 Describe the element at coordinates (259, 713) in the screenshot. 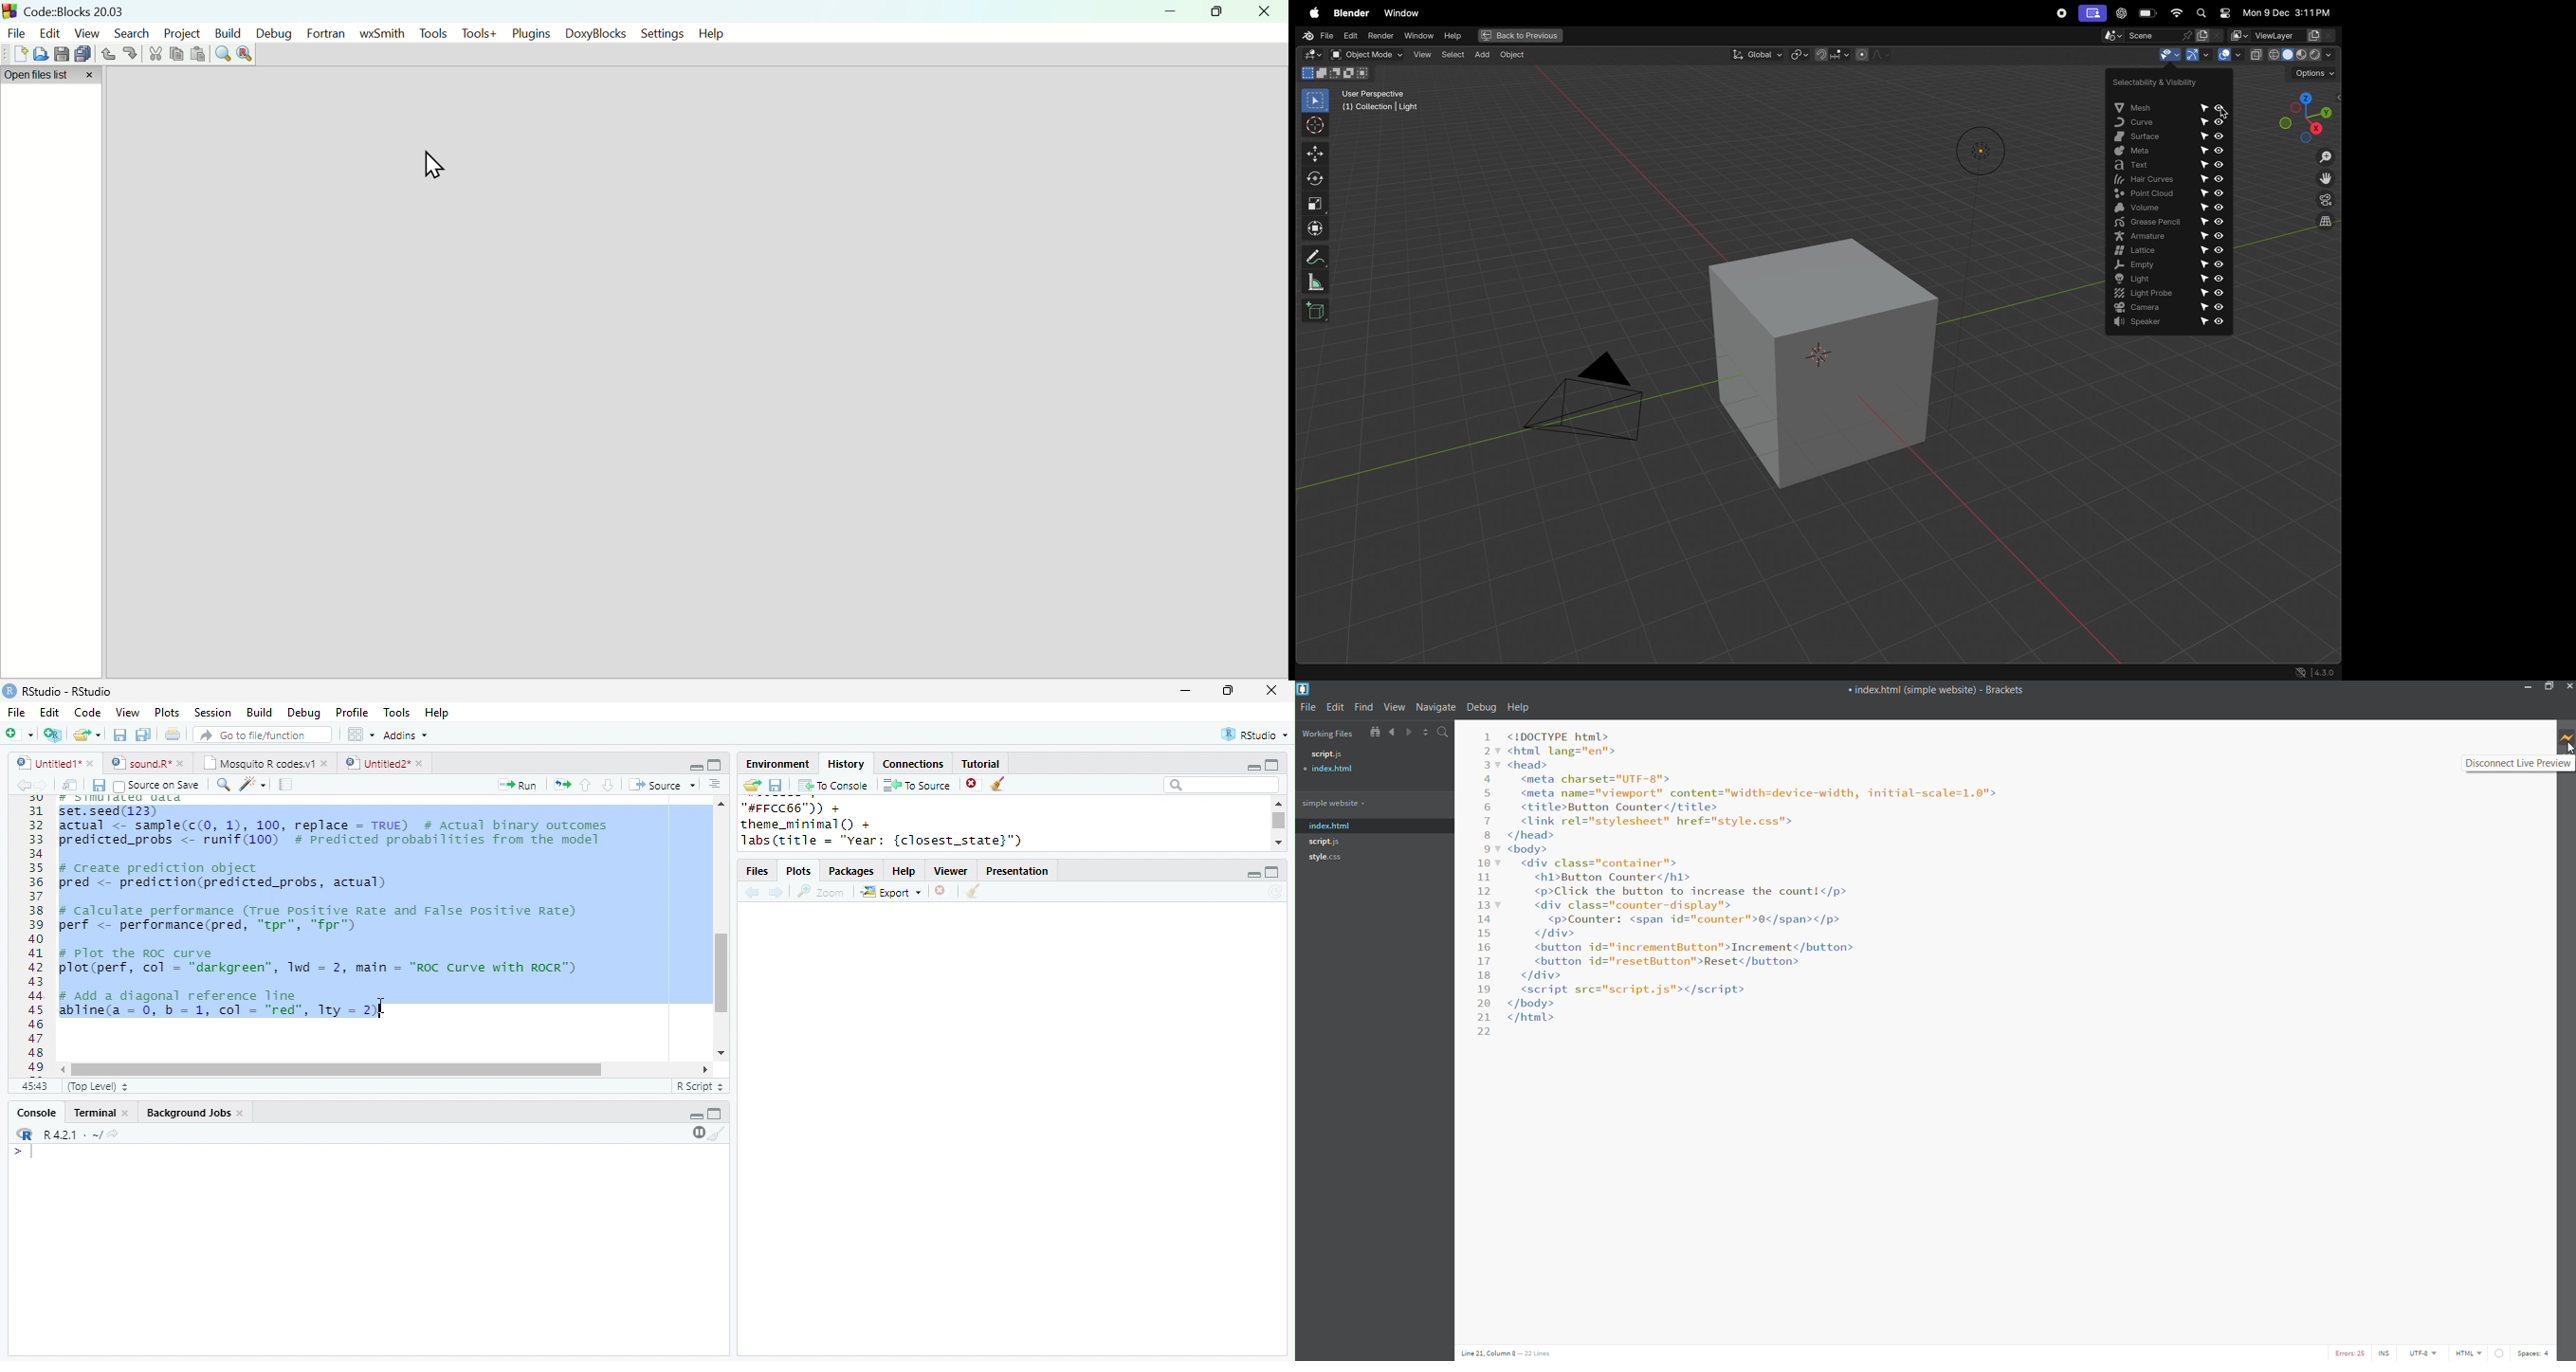

I see `Build` at that location.